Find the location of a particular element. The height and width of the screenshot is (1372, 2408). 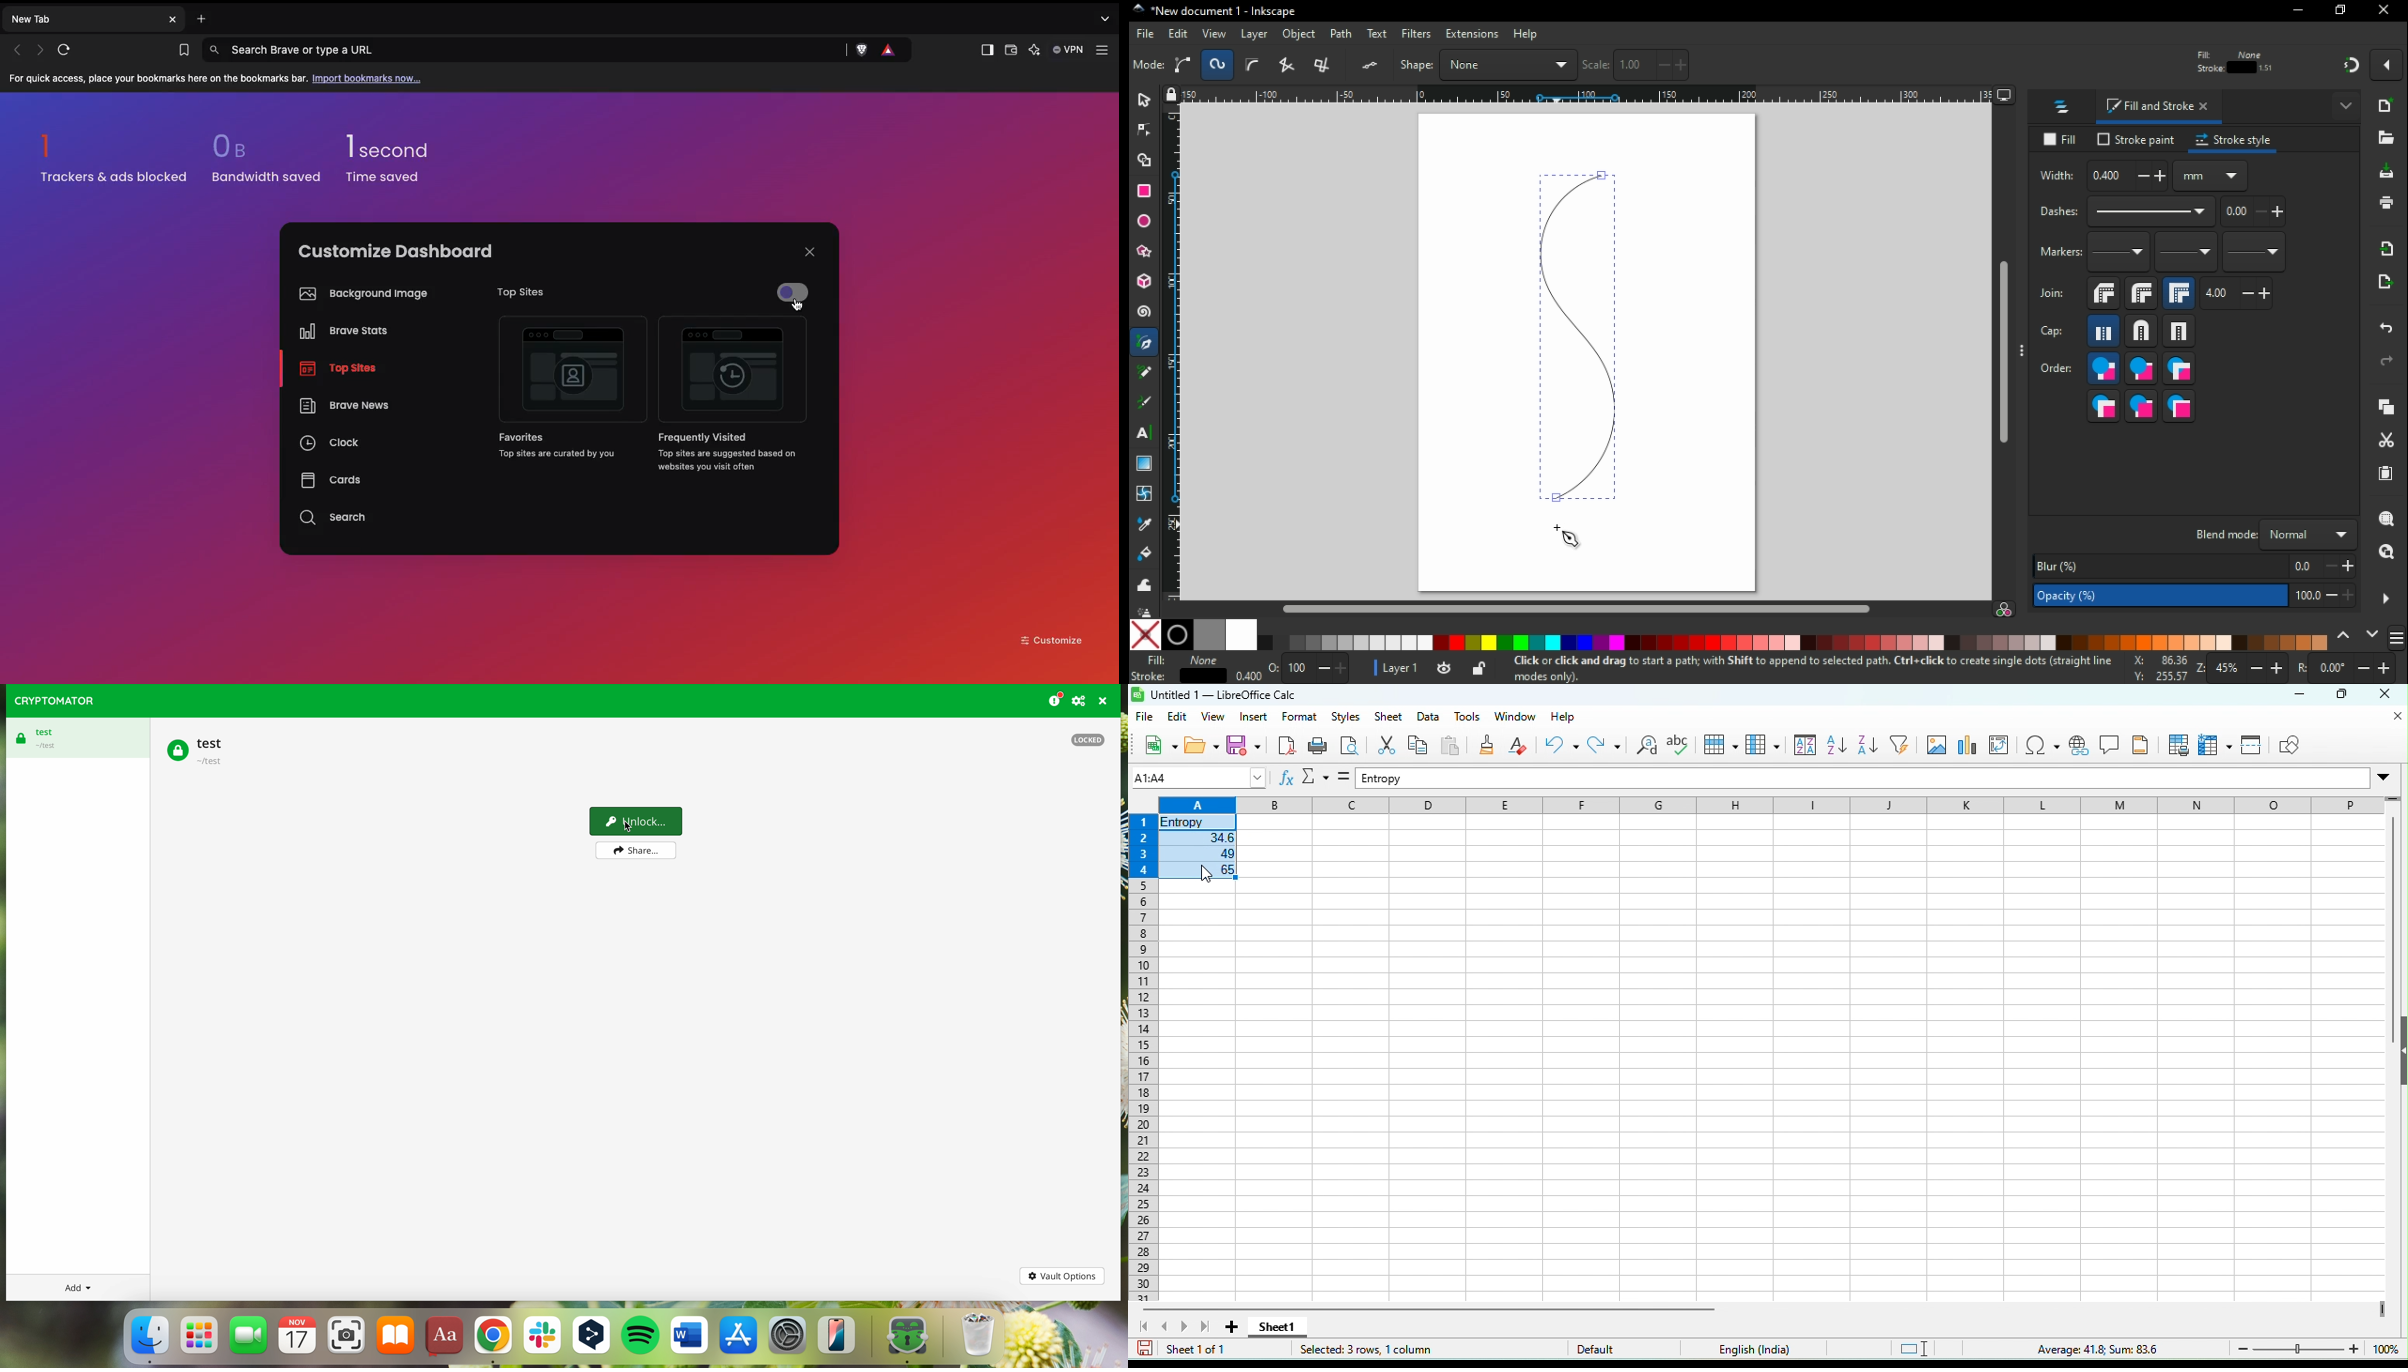

stroke style is located at coordinates (2236, 143).